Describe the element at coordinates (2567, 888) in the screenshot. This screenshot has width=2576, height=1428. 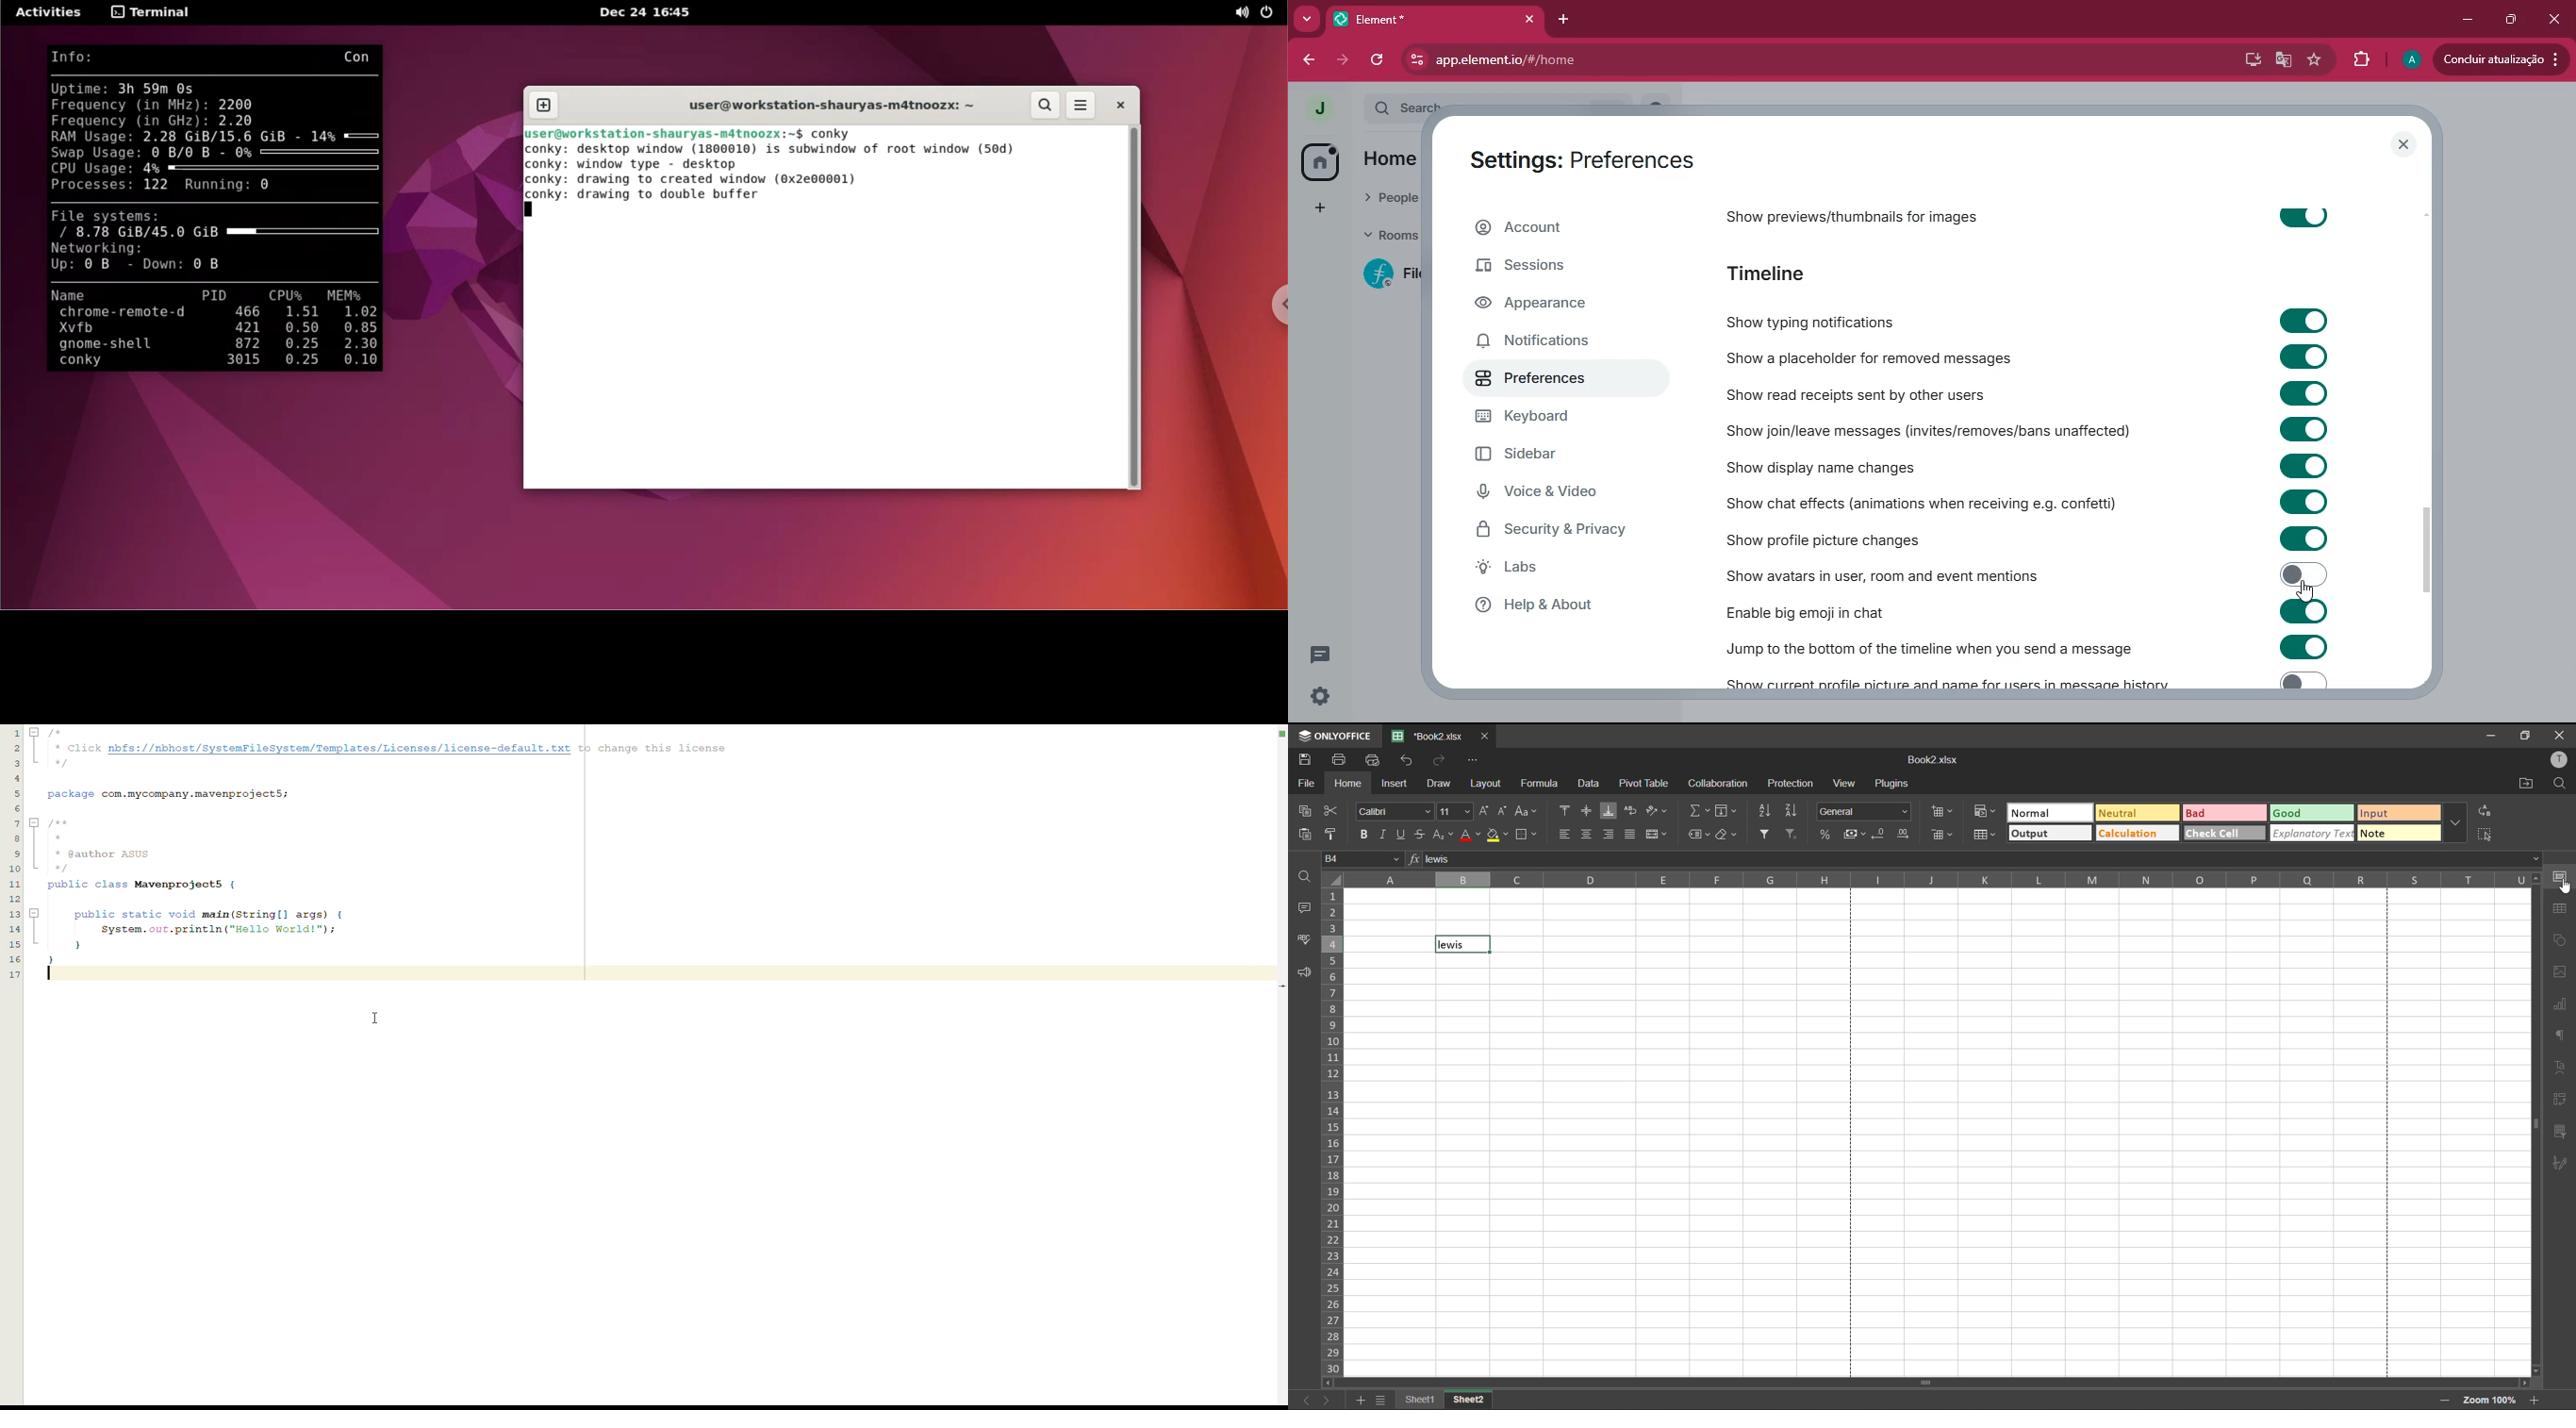
I see `cursor` at that location.